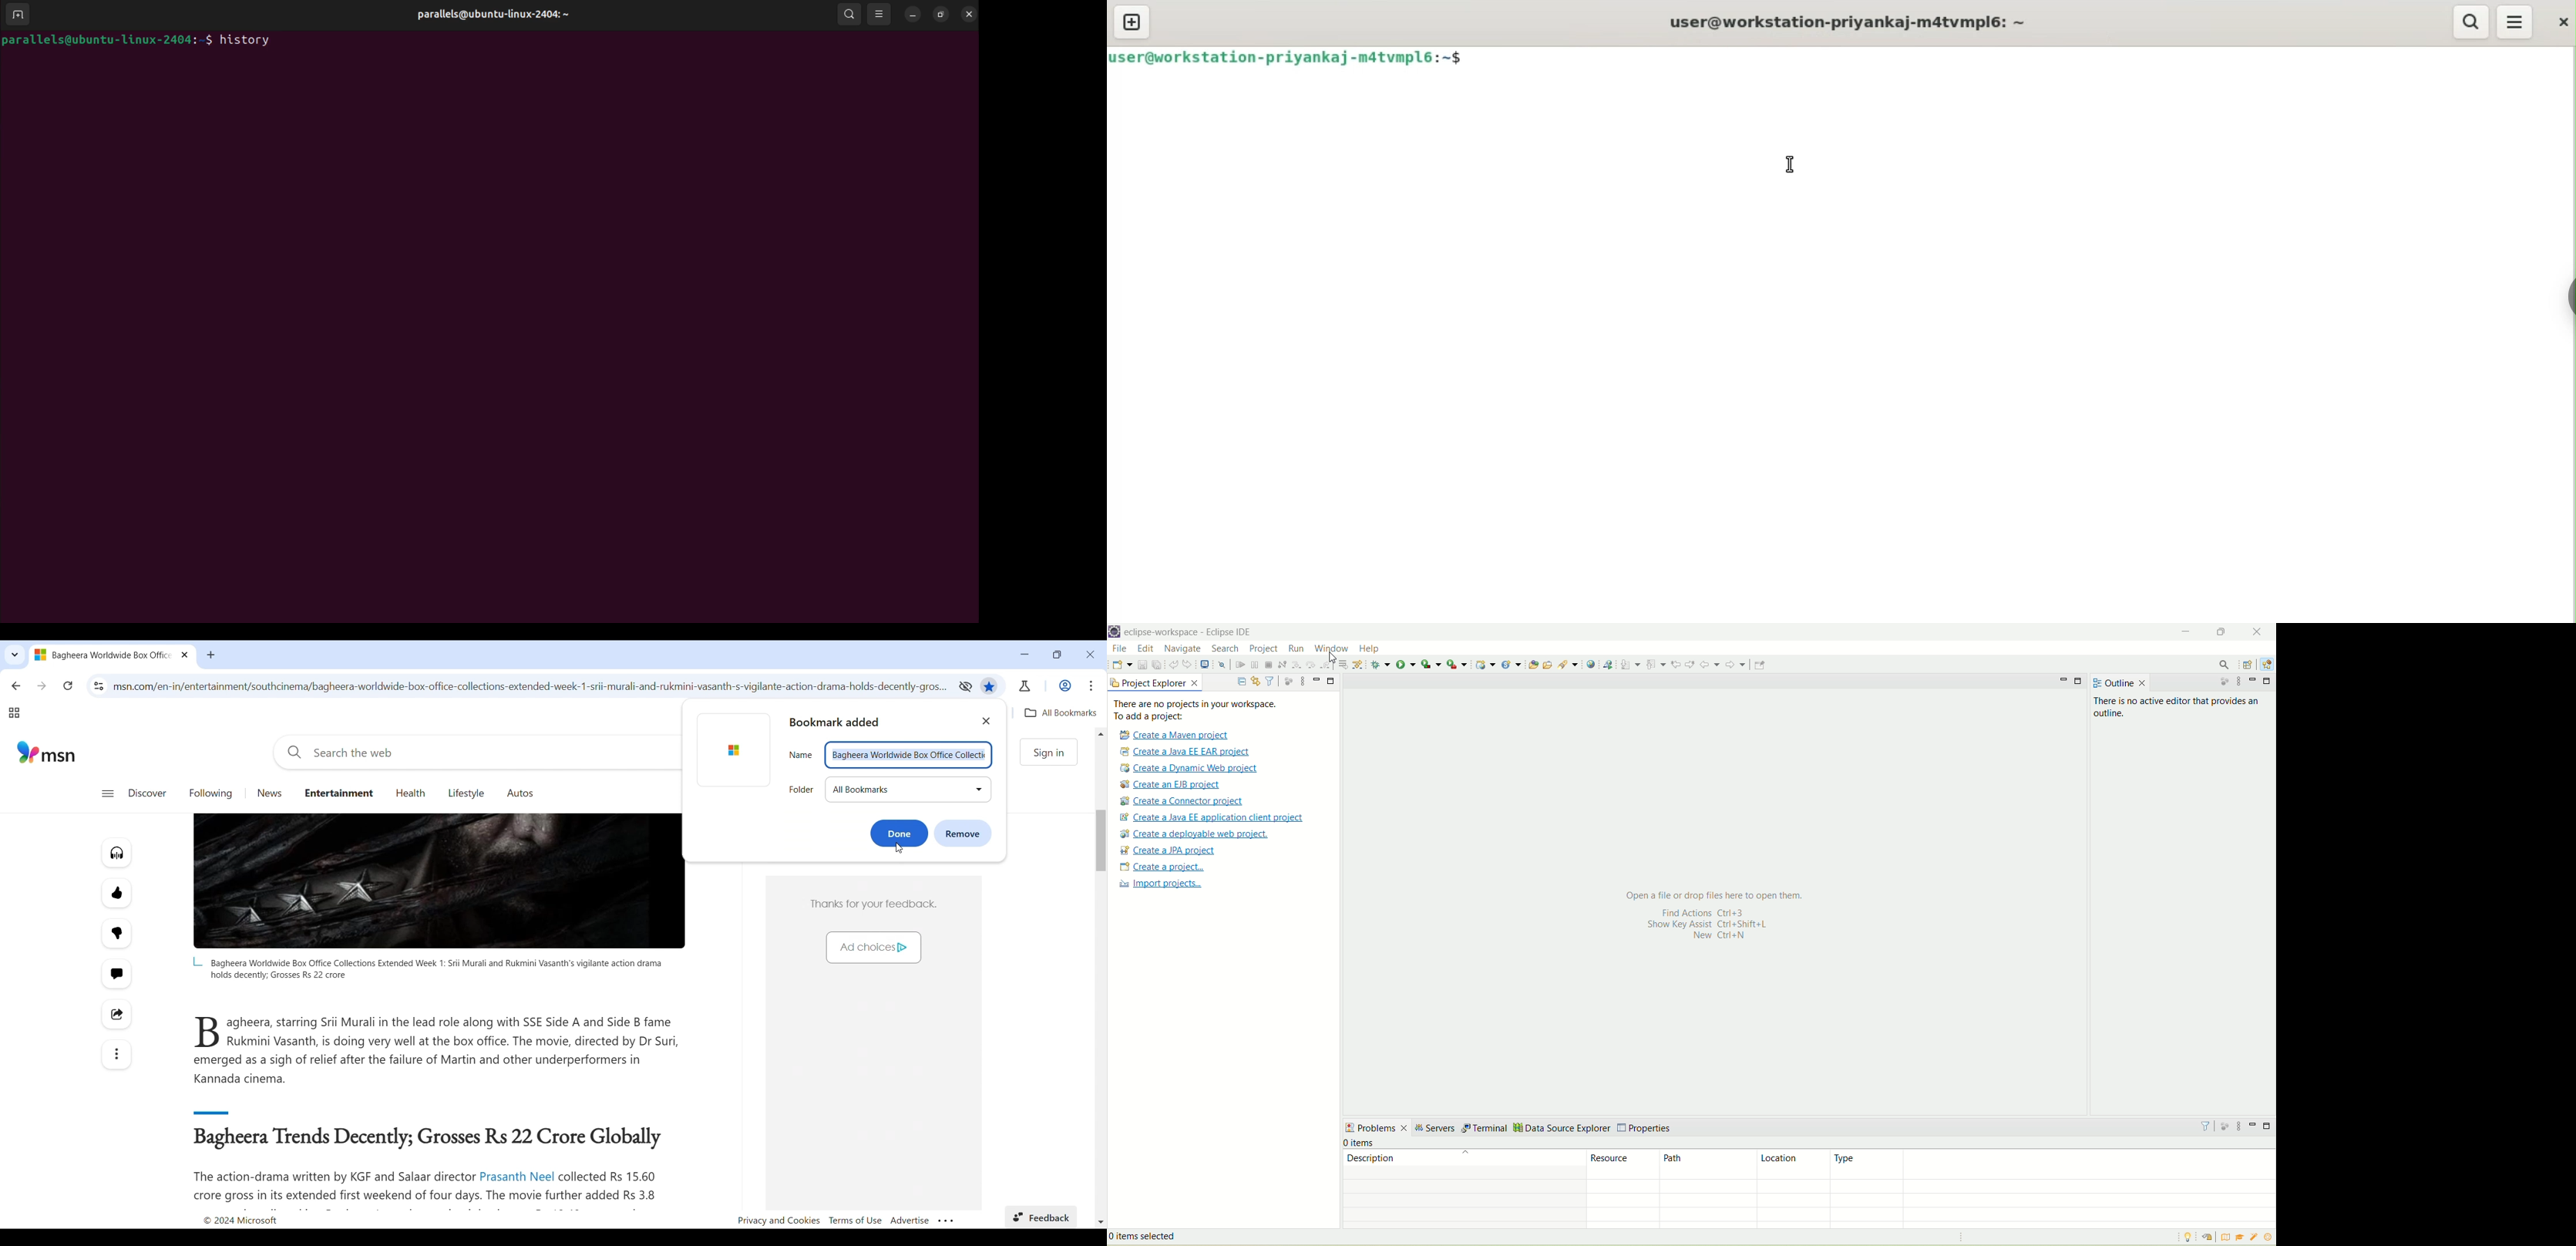 The width and height of the screenshot is (2576, 1260). Describe the element at coordinates (1173, 666) in the screenshot. I see `undo` at that location.